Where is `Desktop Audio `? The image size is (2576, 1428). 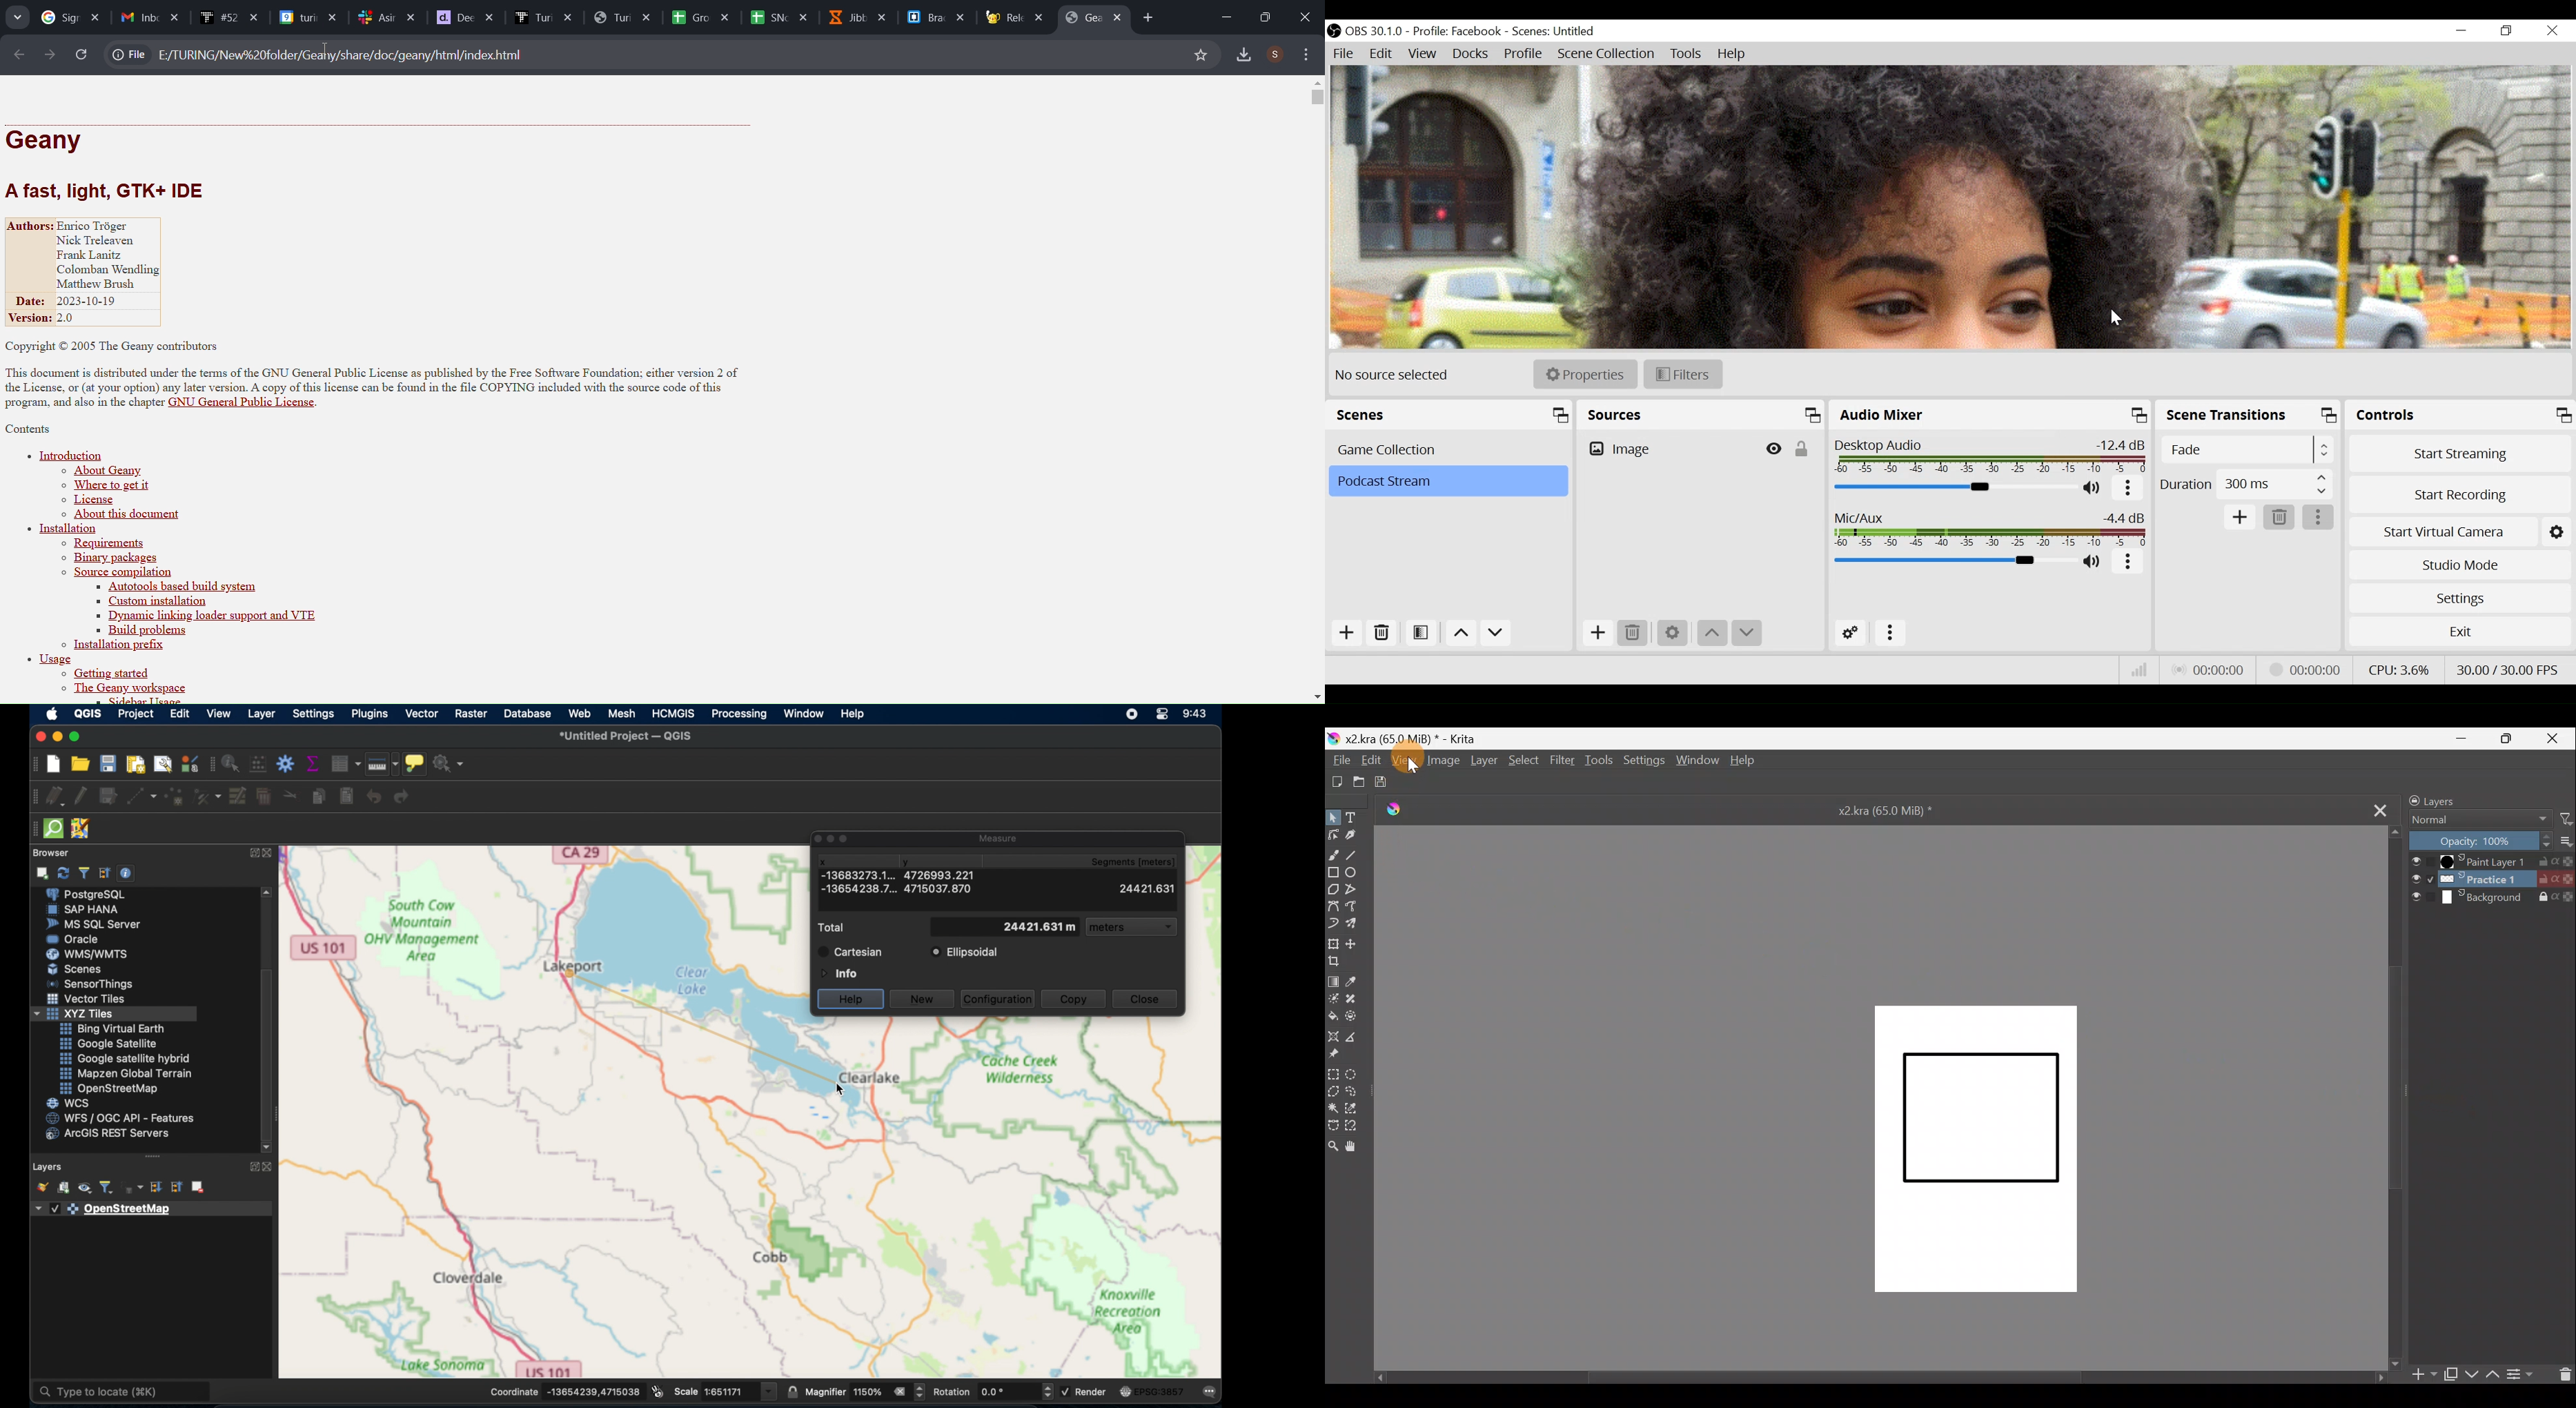
Desktop Audio  is located at coordinates (1990, 456).